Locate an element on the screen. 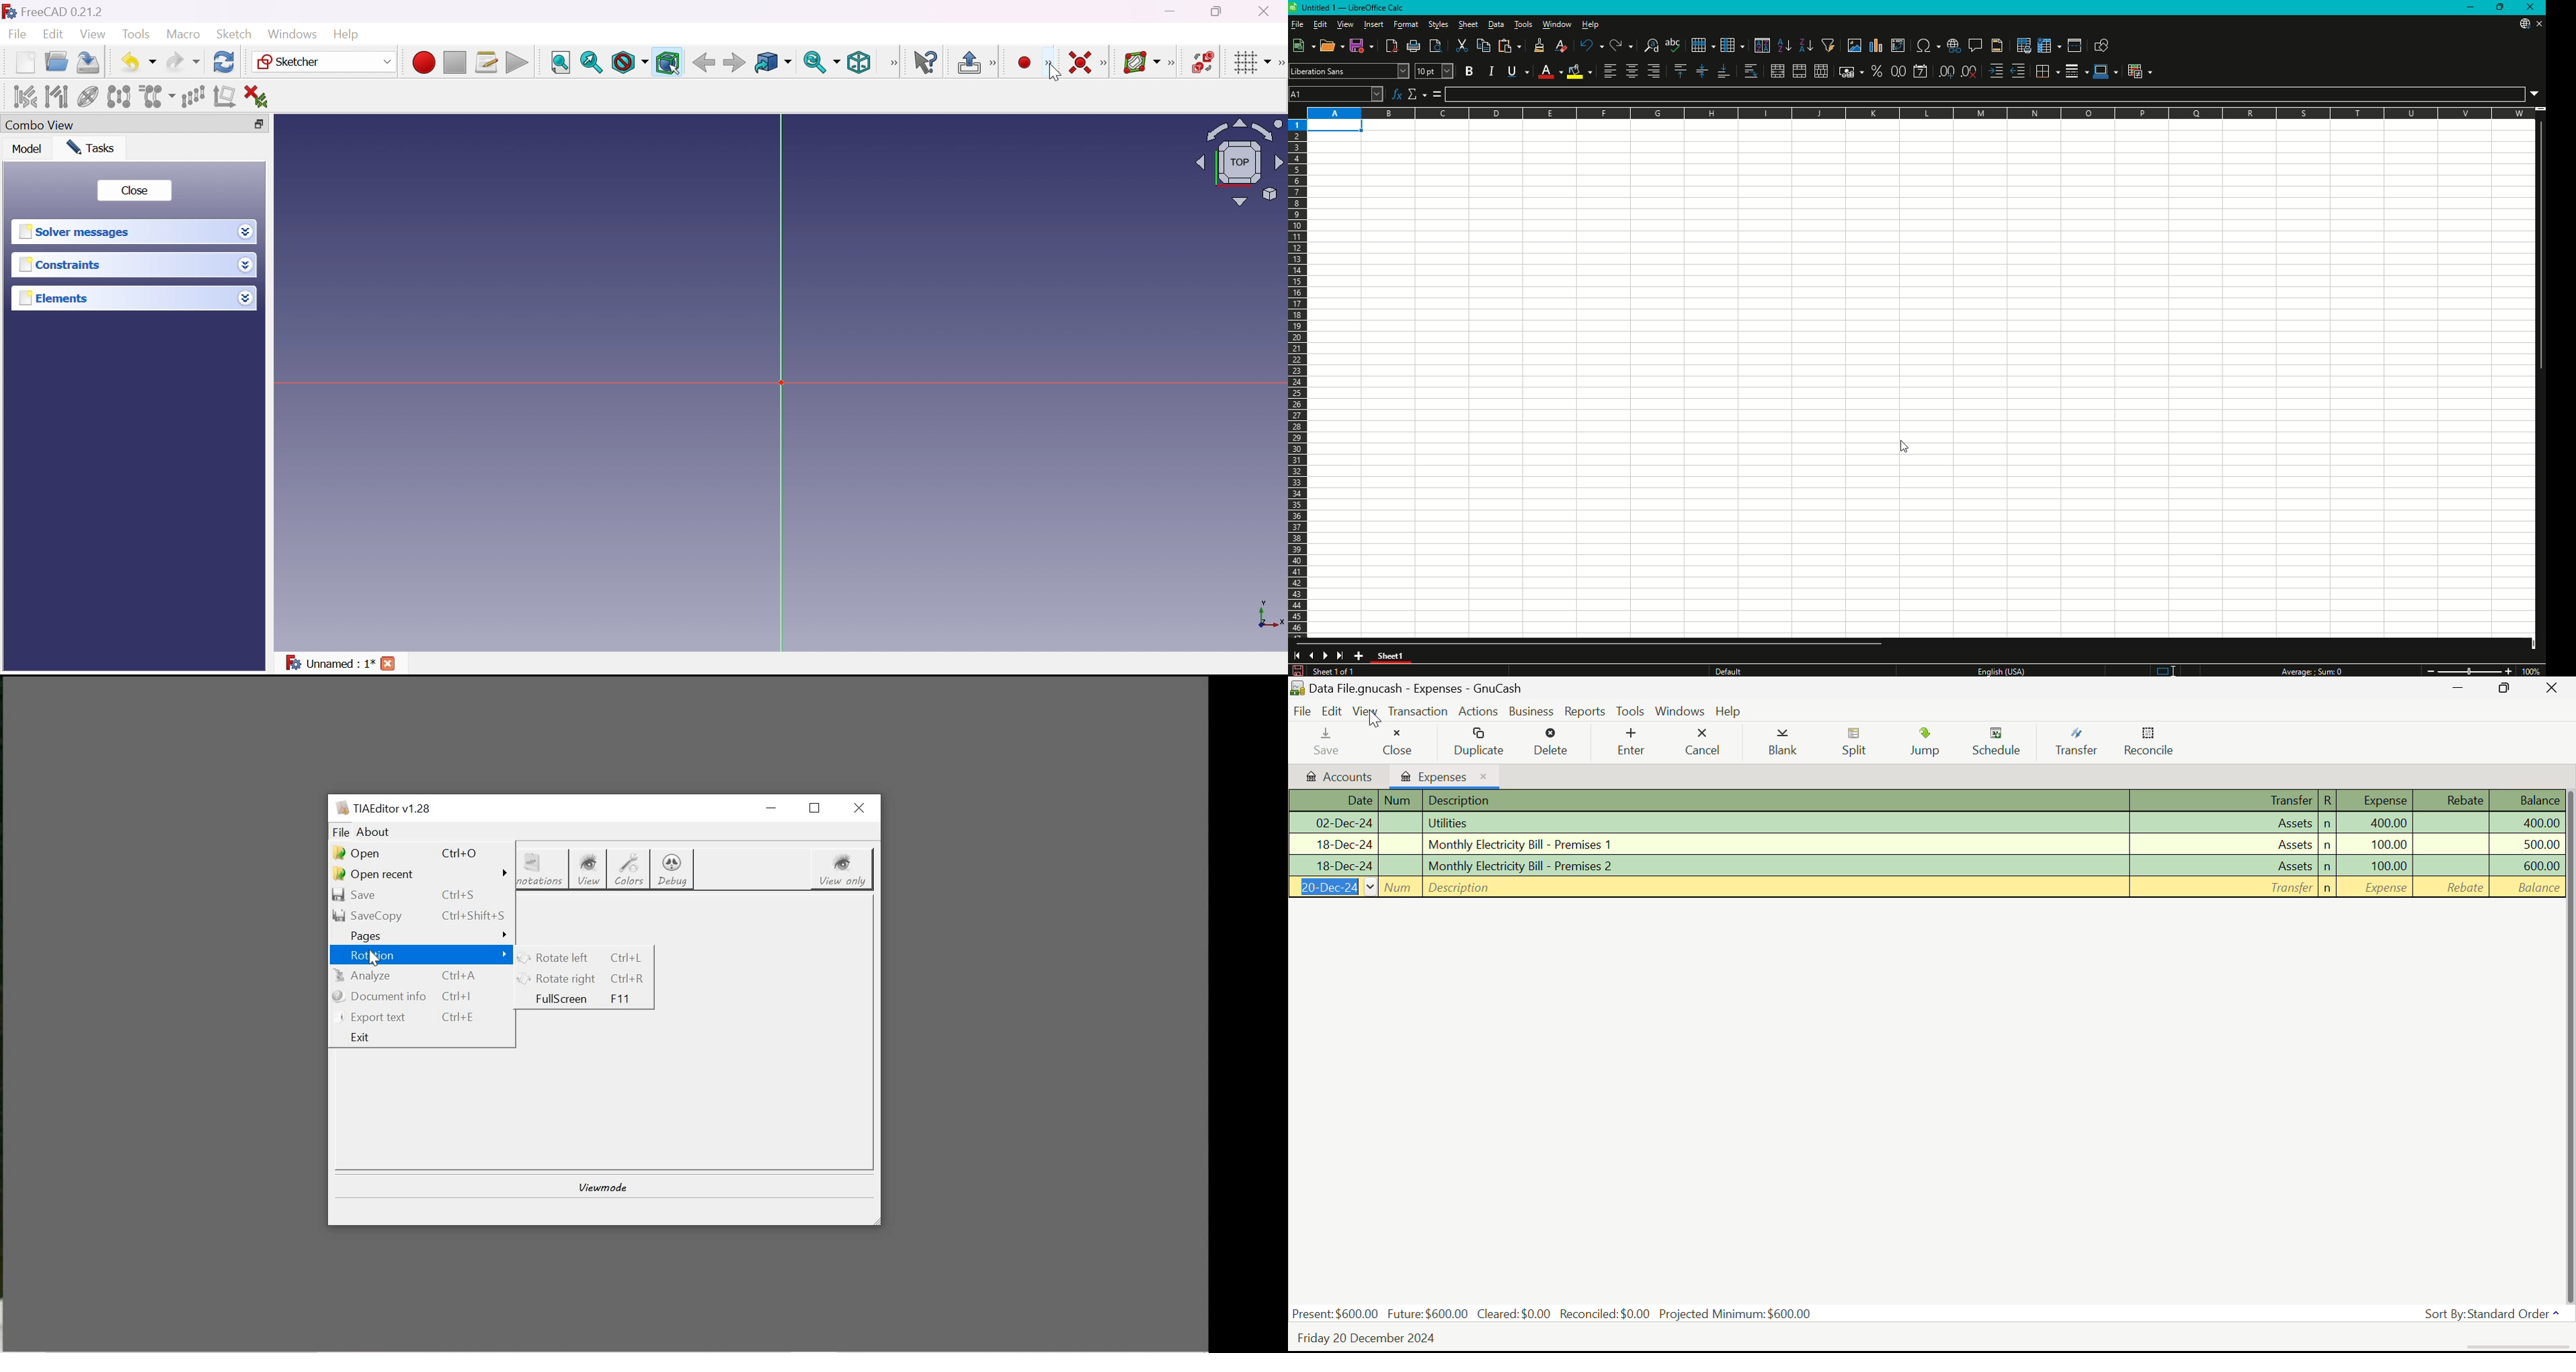  Projected is located at coordinates (1735, 1314).